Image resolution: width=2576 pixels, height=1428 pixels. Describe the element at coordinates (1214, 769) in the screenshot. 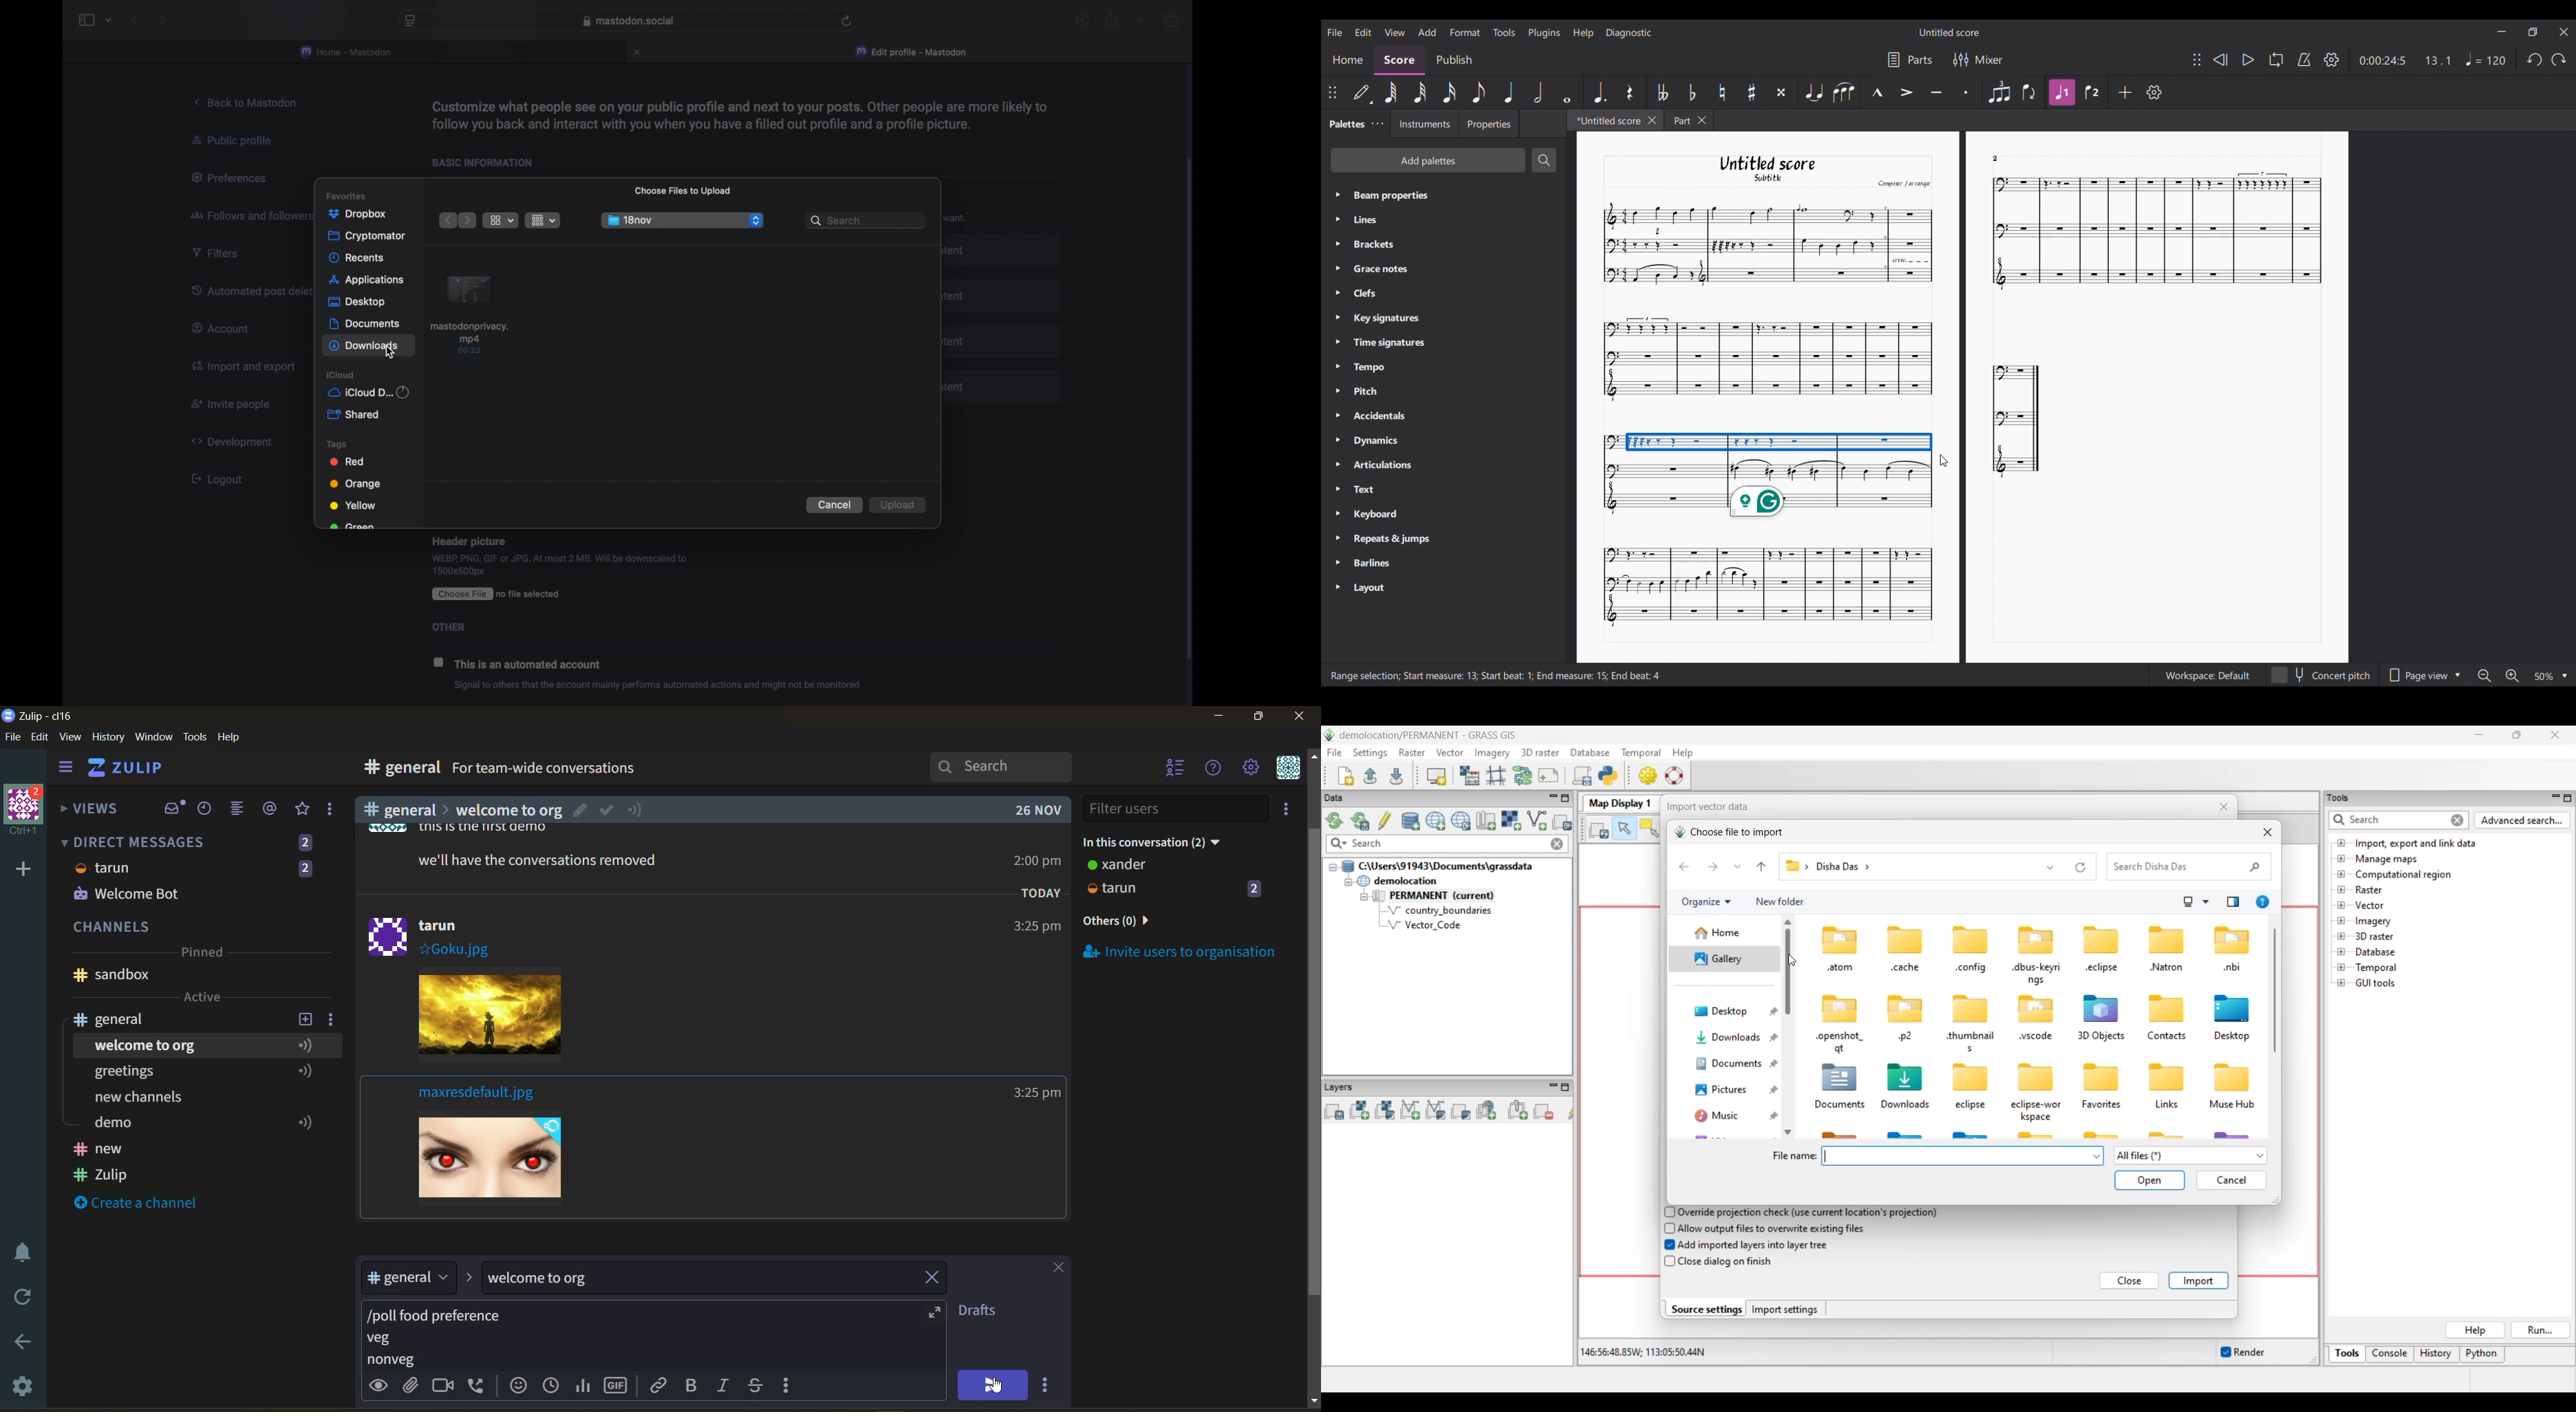

I see `help menu` at that location.